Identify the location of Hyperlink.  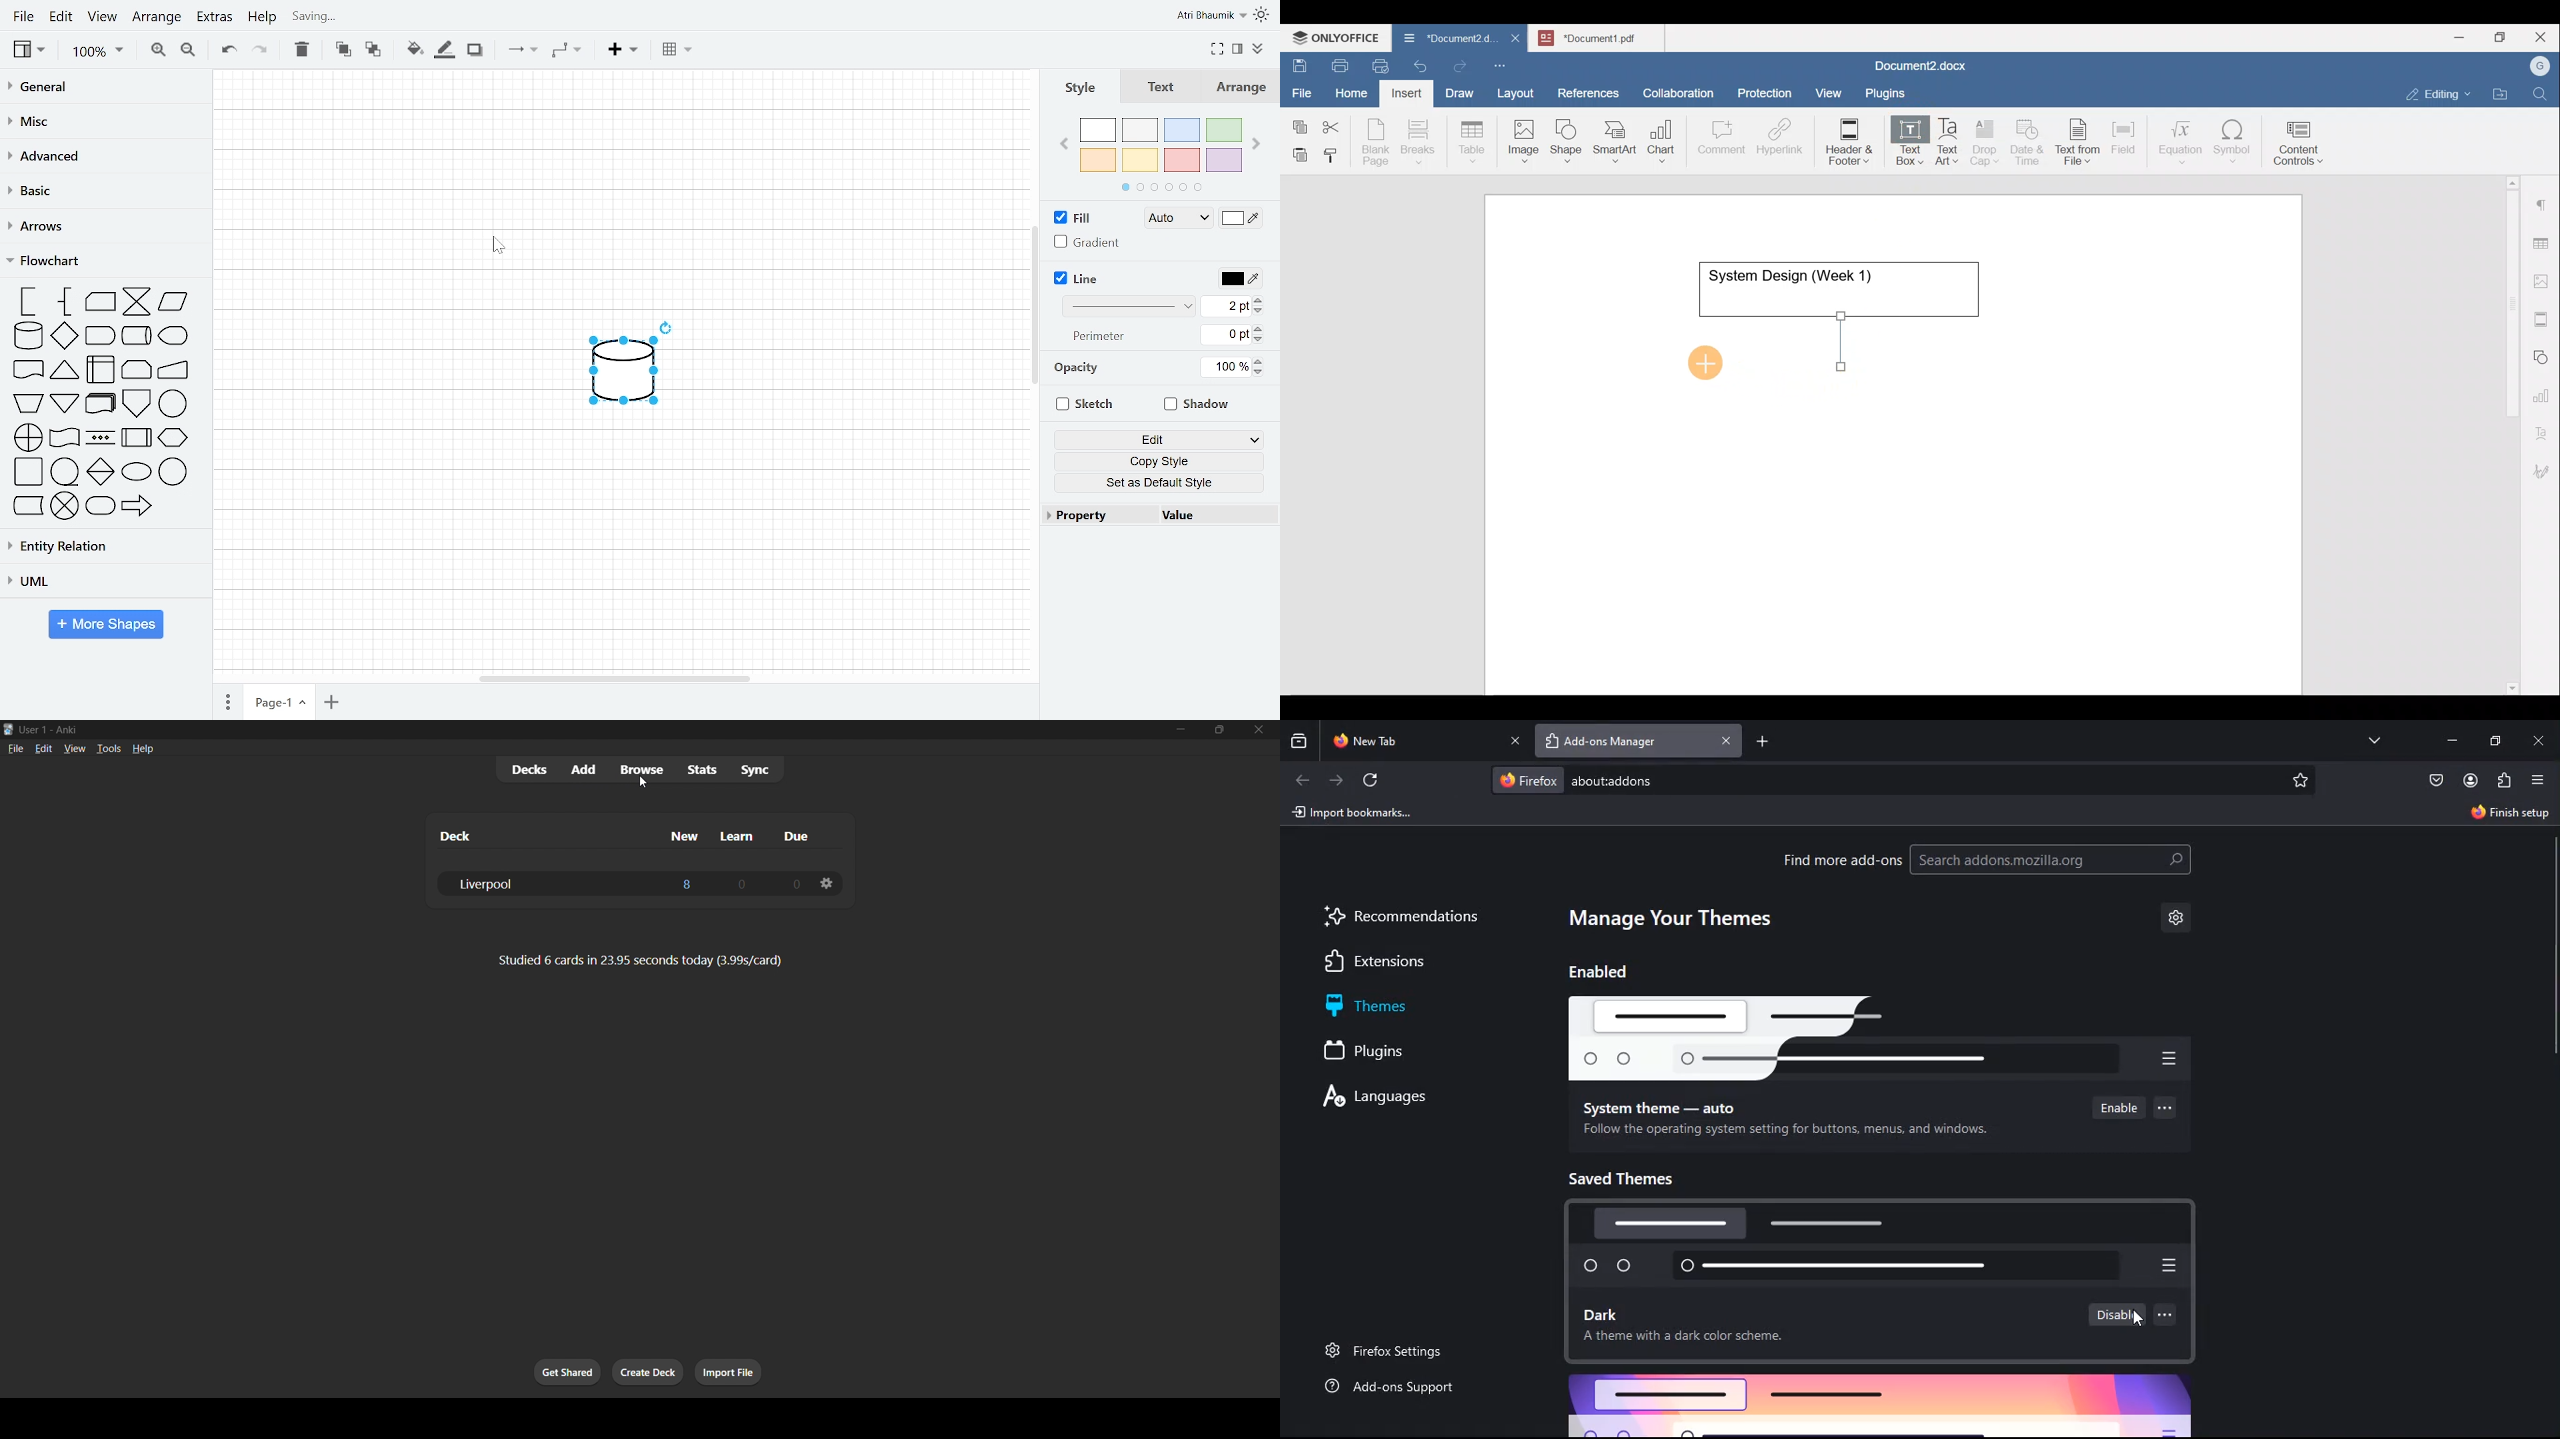
(1784, 141).